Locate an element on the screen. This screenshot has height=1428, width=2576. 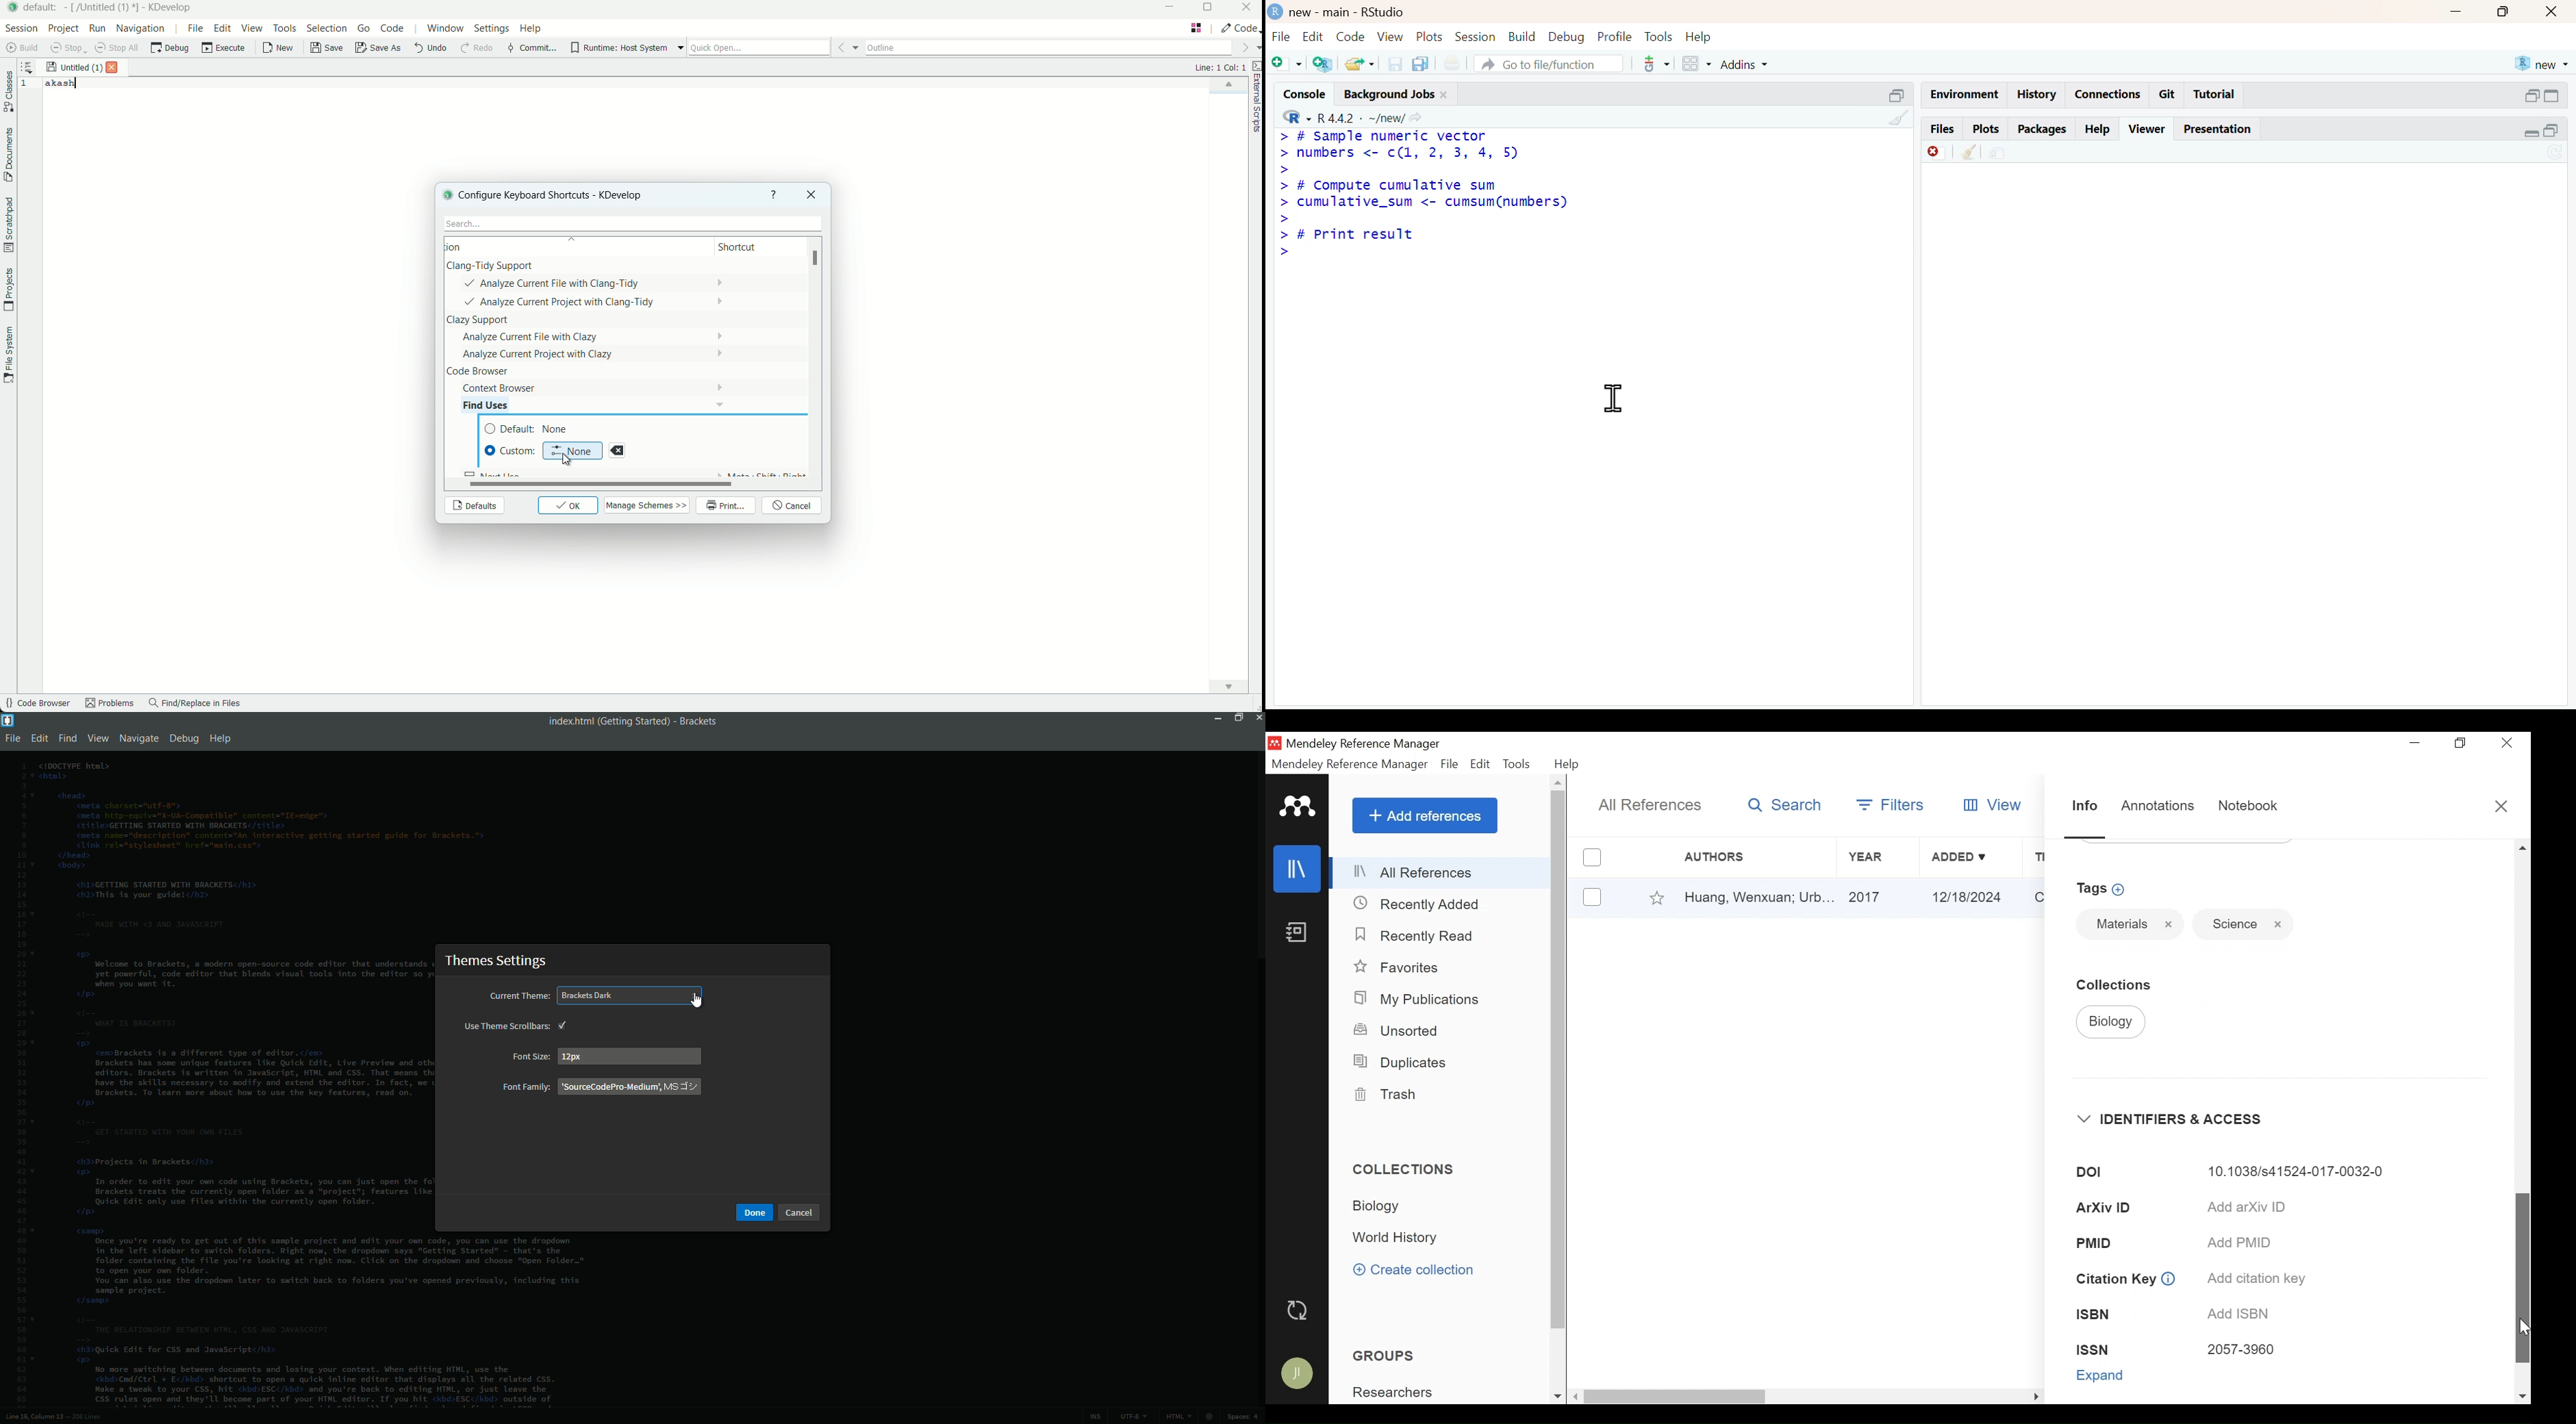
12/18/2024 is located at coordinates (1971, 897).